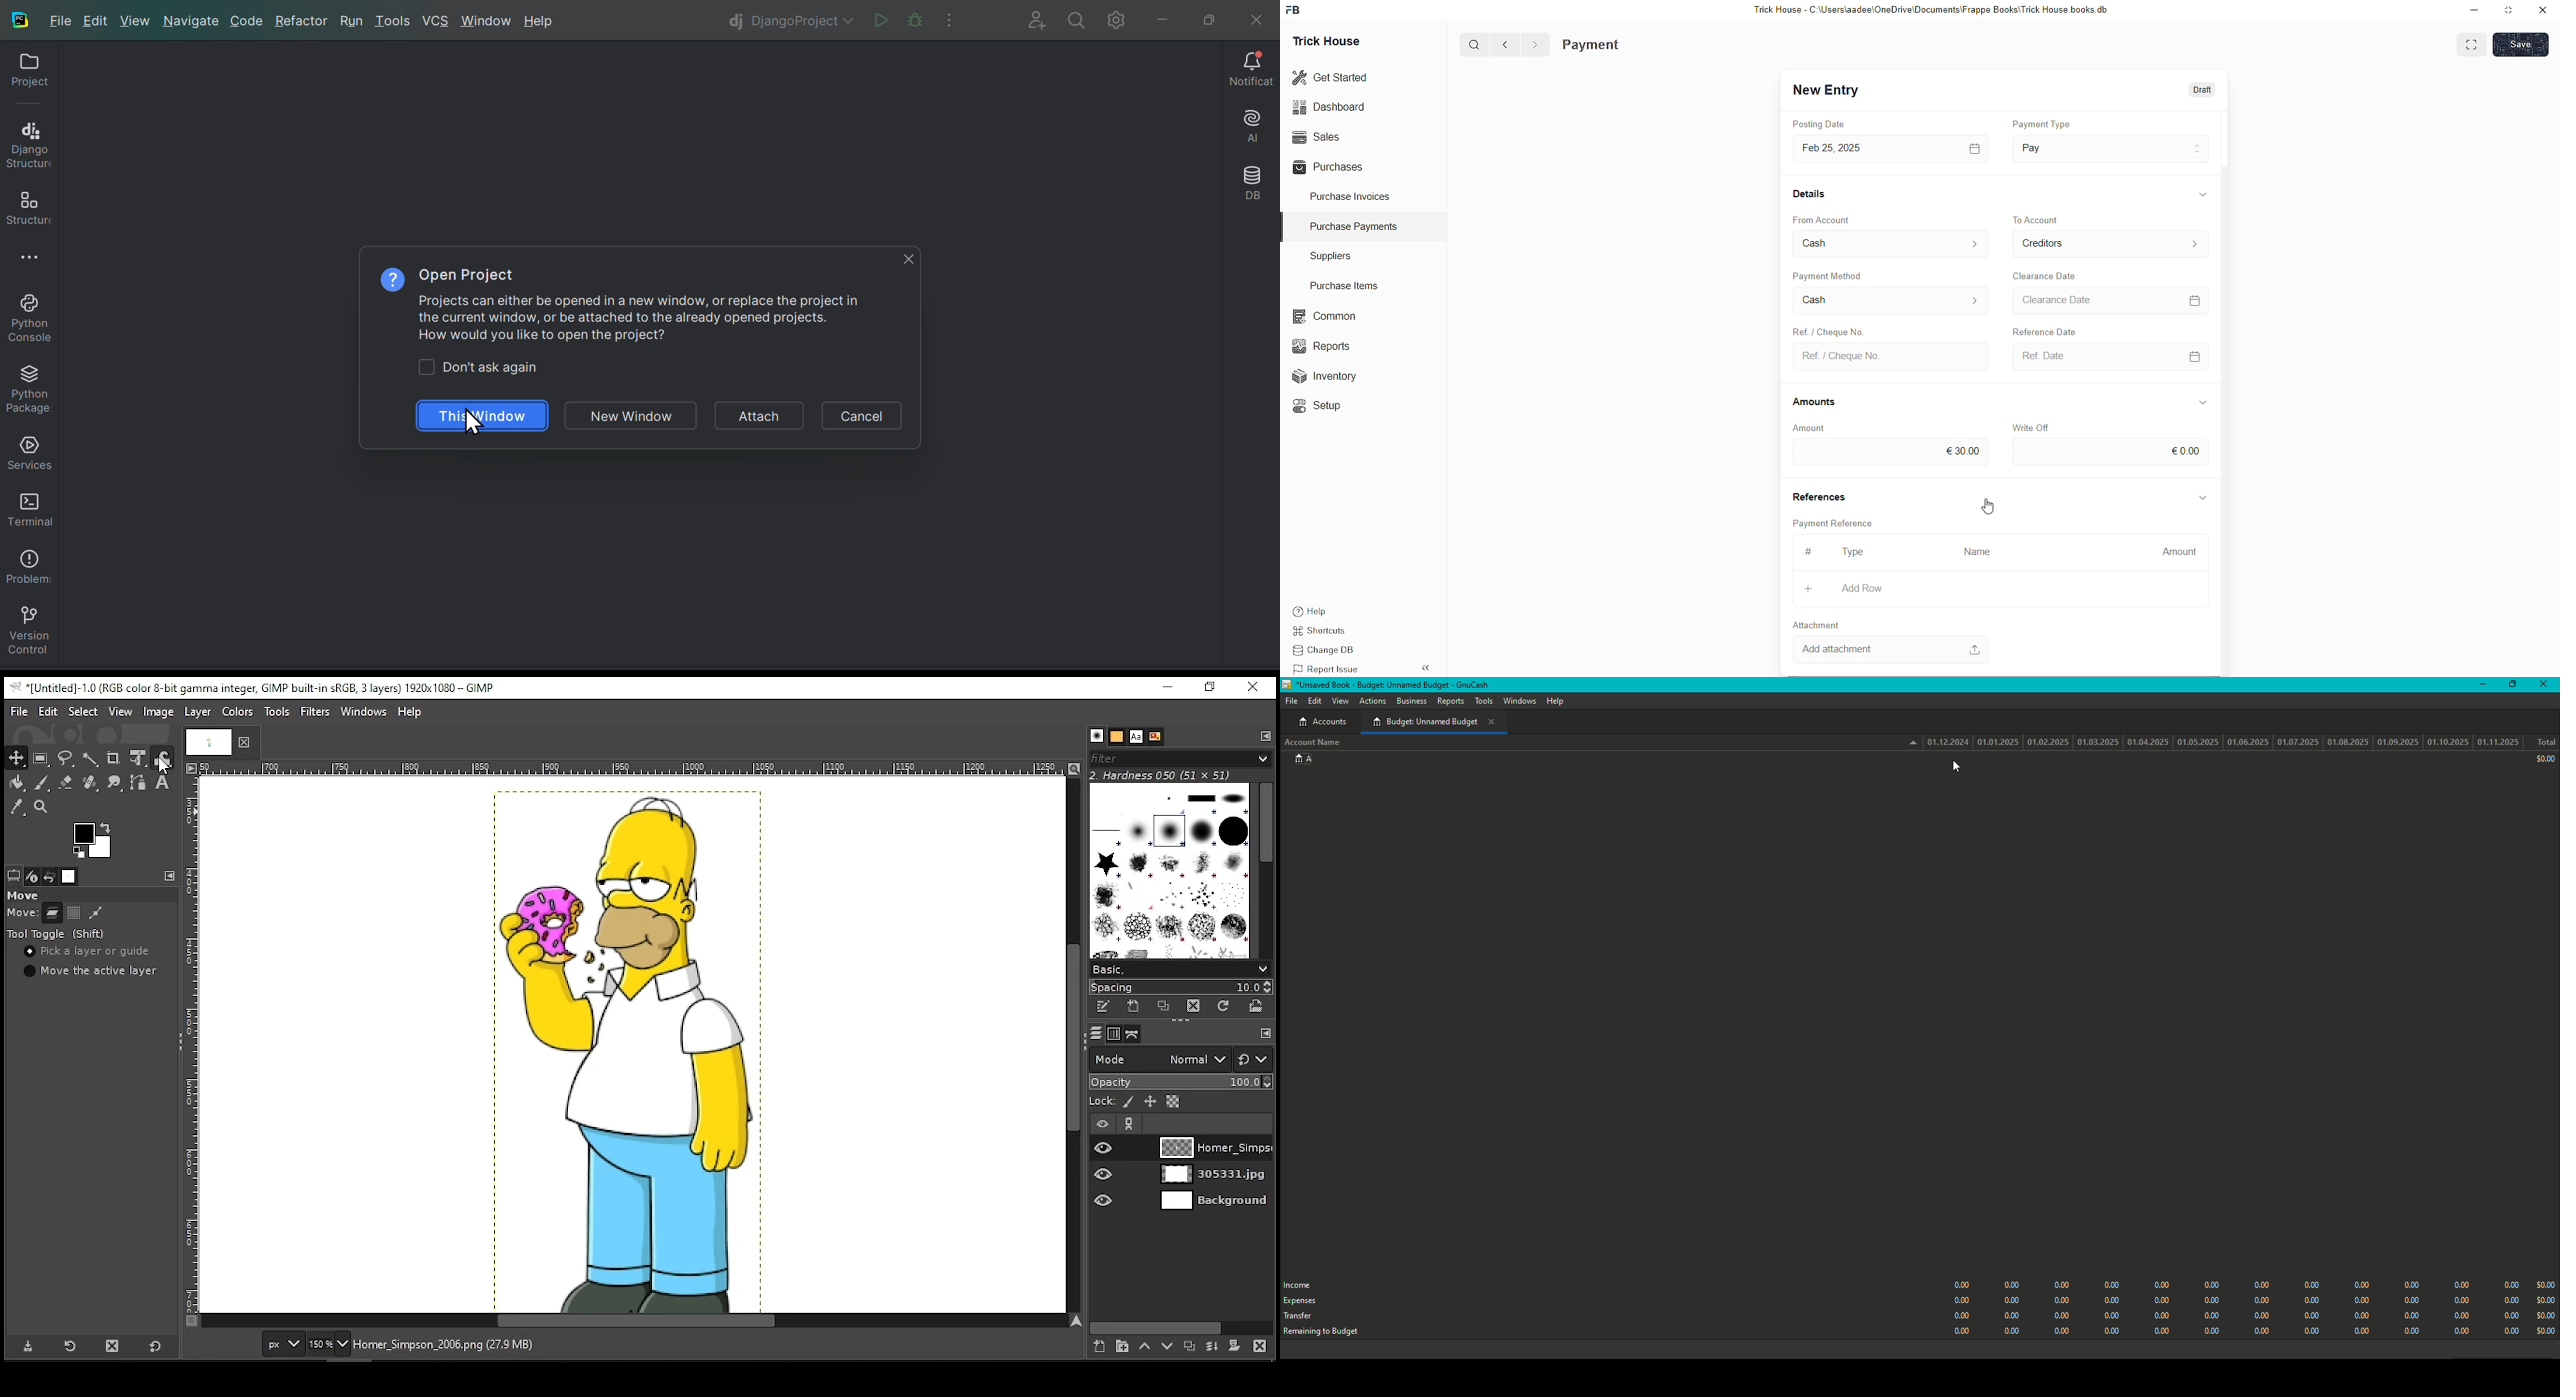  What do you see at coordinates (1813, 427) in the screenshot?
I see `Amount` at bounding box center [1813, 427].